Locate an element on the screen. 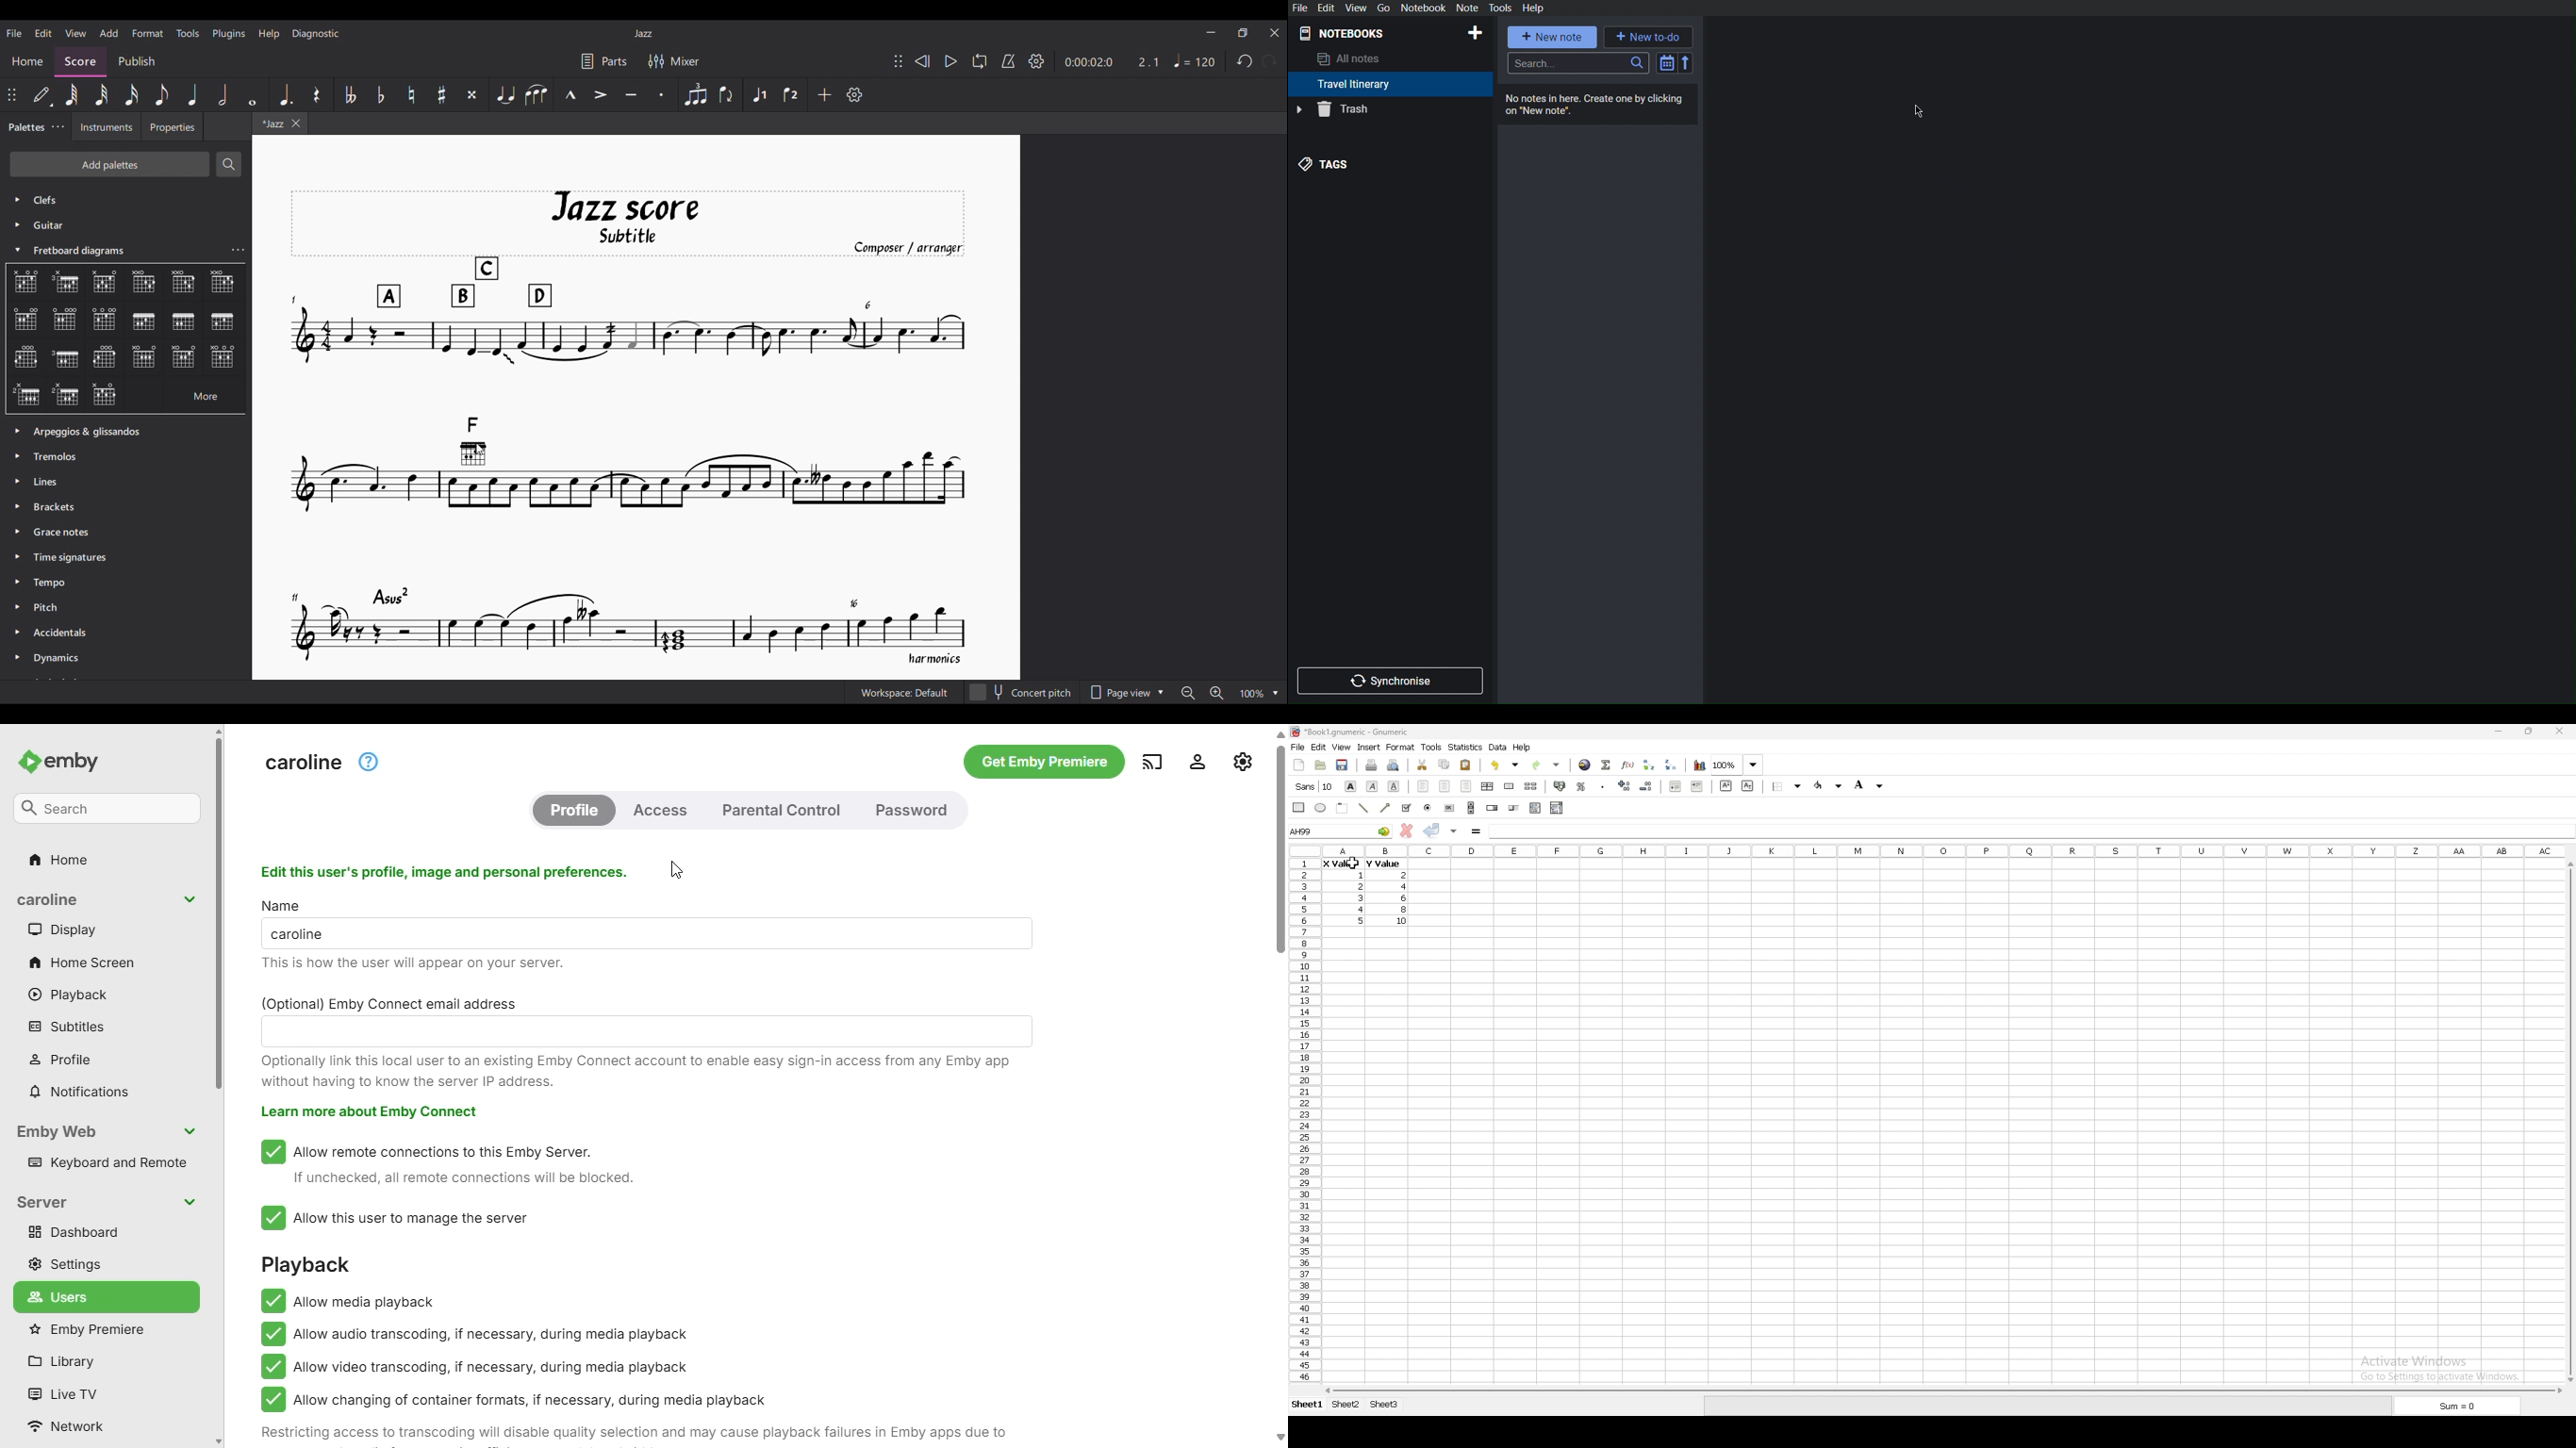 Image resolution: width=2576 pixels, height=1456 pixels. chart is located at coordinates (1700, 765).